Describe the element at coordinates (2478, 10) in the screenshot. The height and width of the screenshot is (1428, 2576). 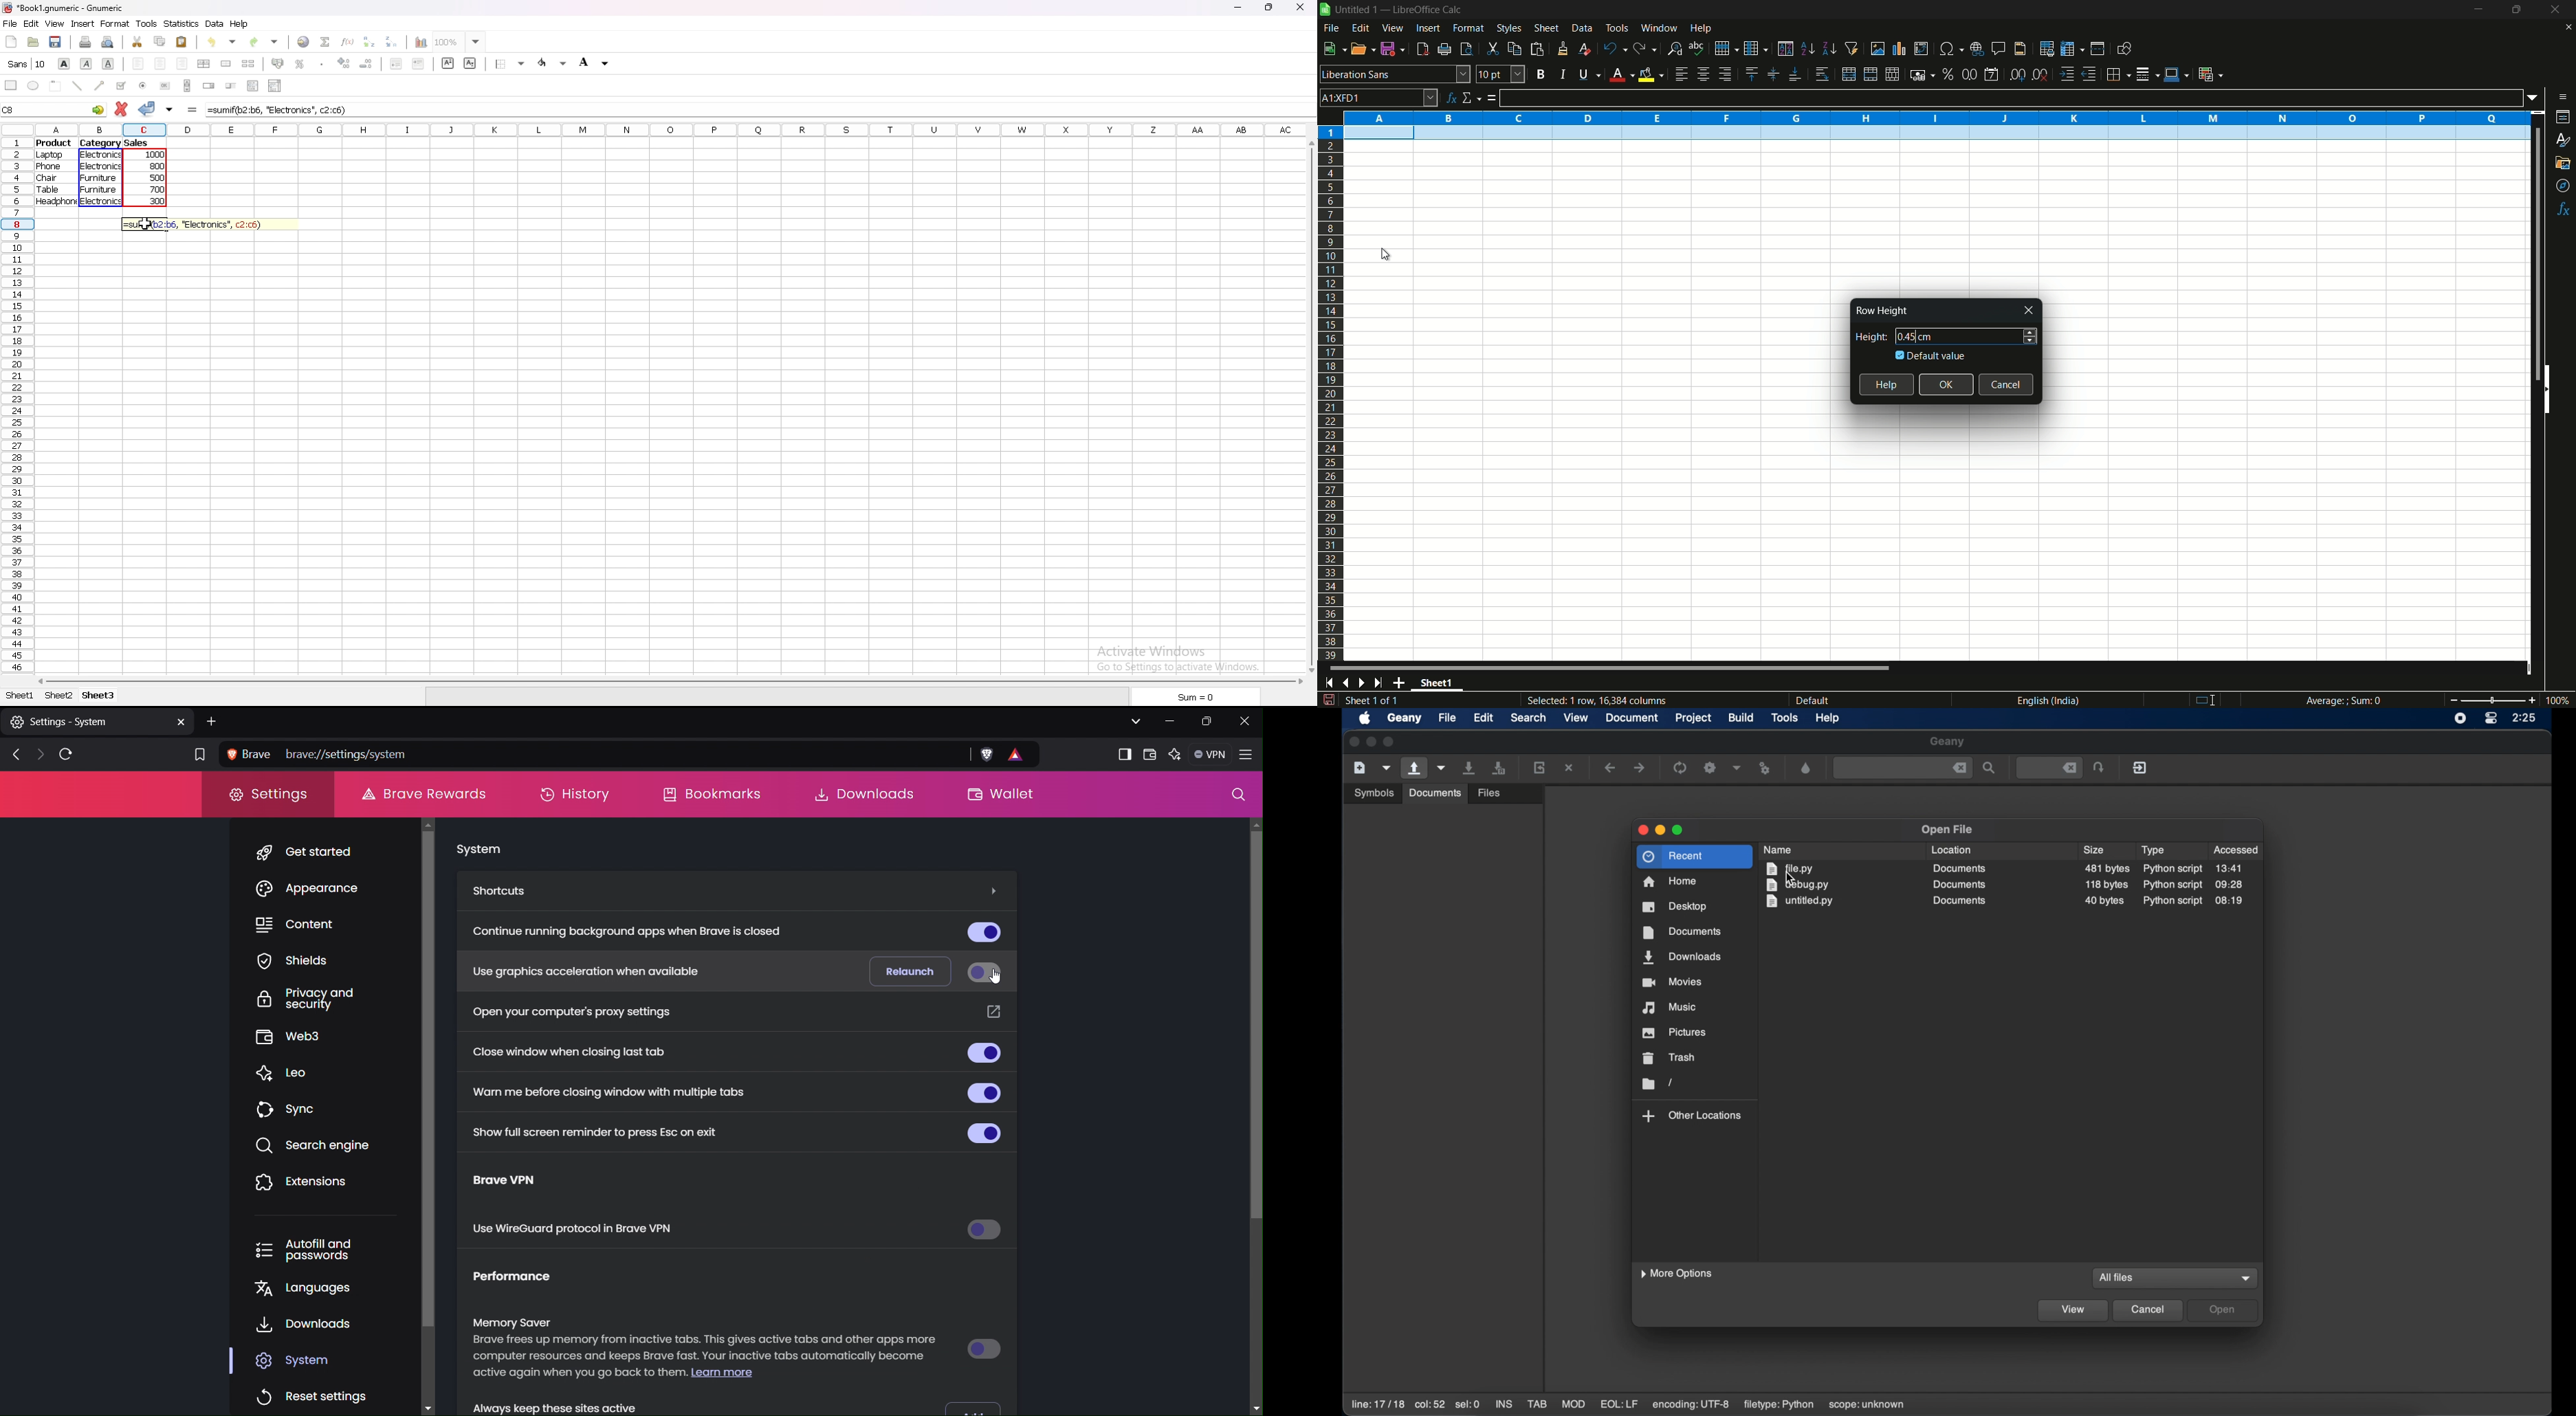
I see `minimize` at that location.